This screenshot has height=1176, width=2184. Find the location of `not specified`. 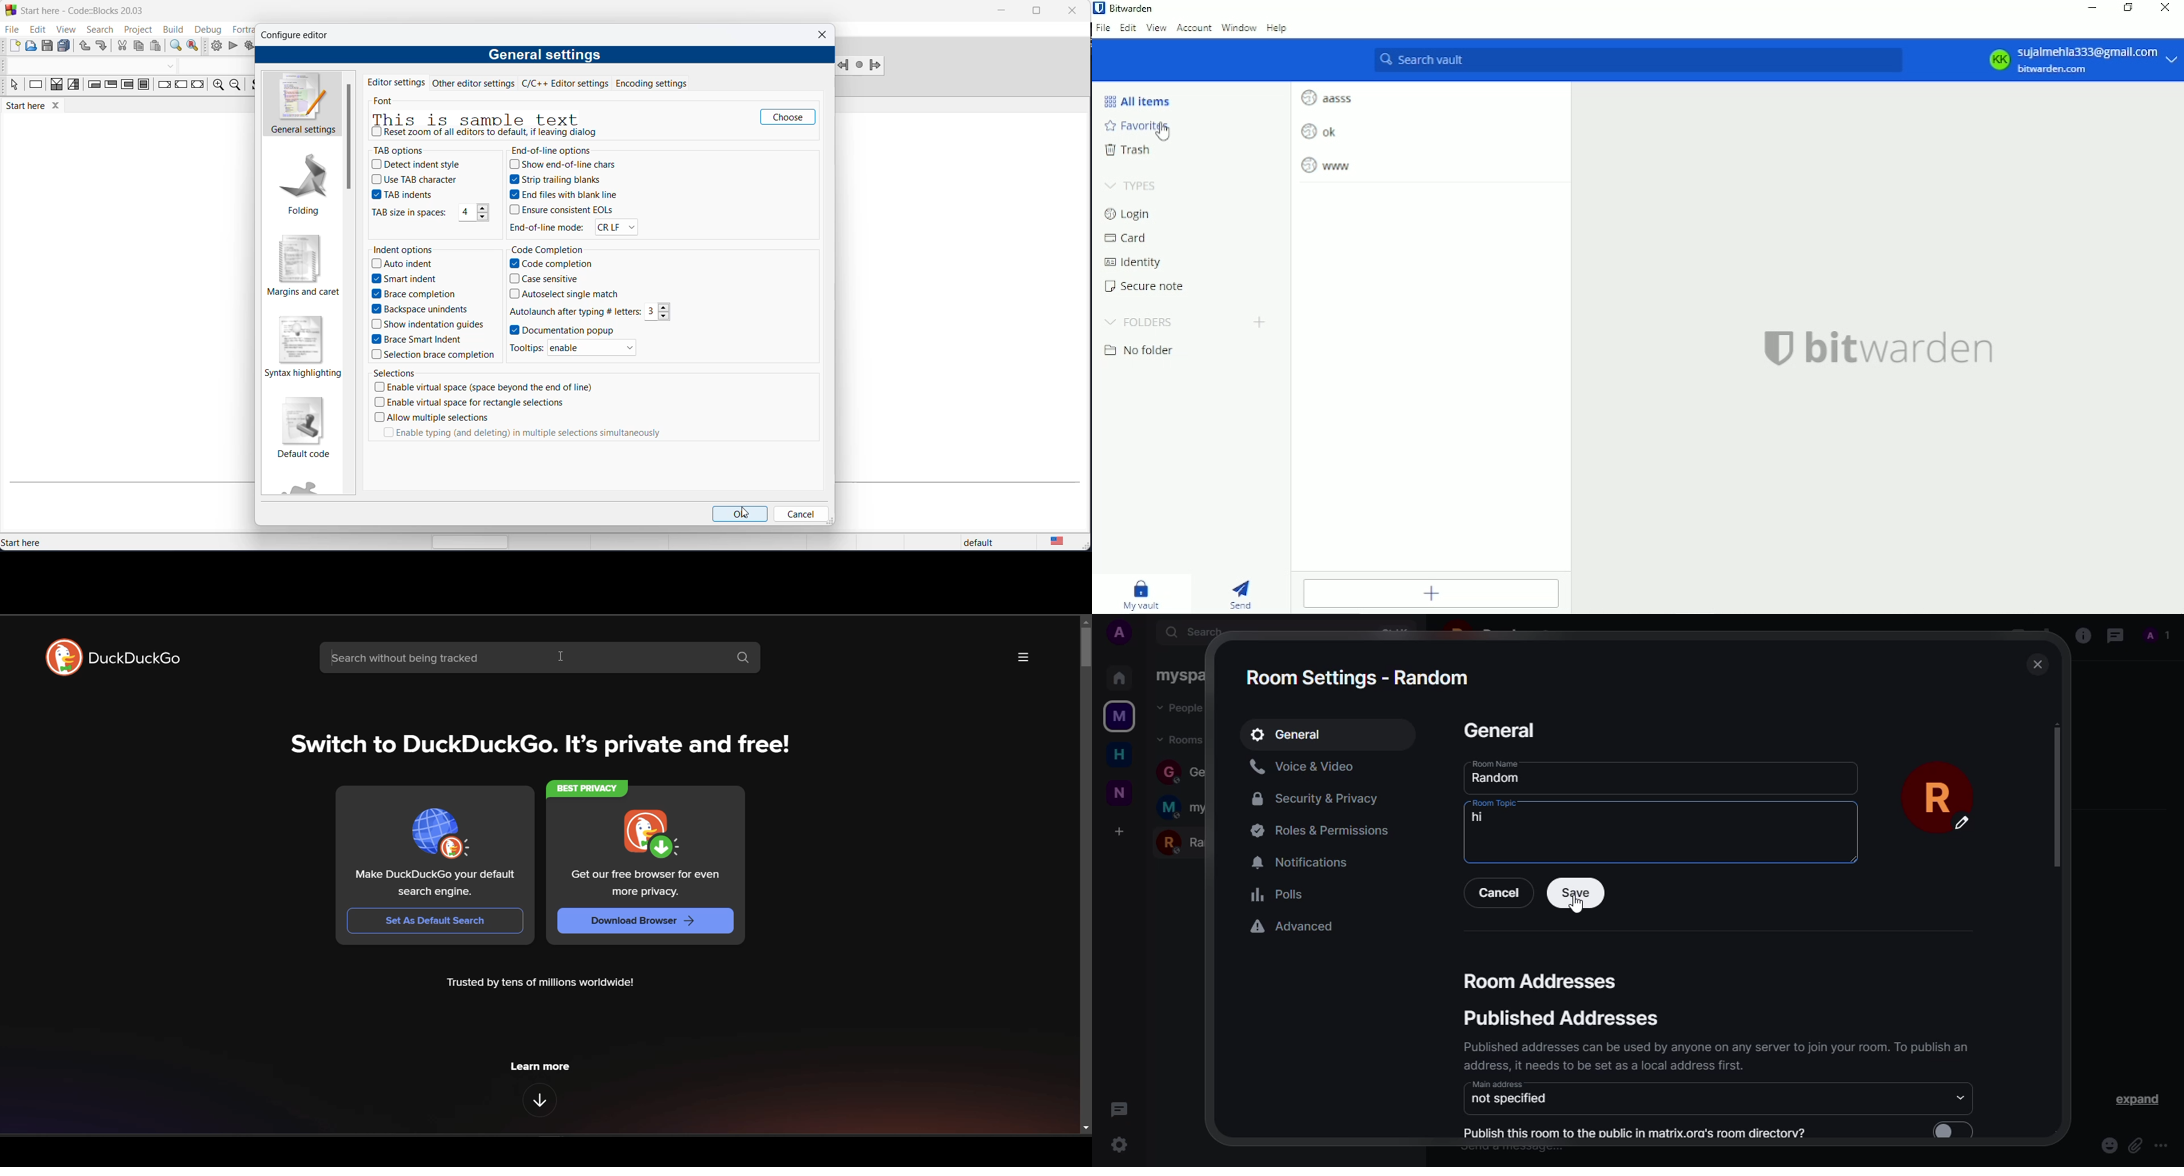

not specified is located at coordinates (1513, 1101).